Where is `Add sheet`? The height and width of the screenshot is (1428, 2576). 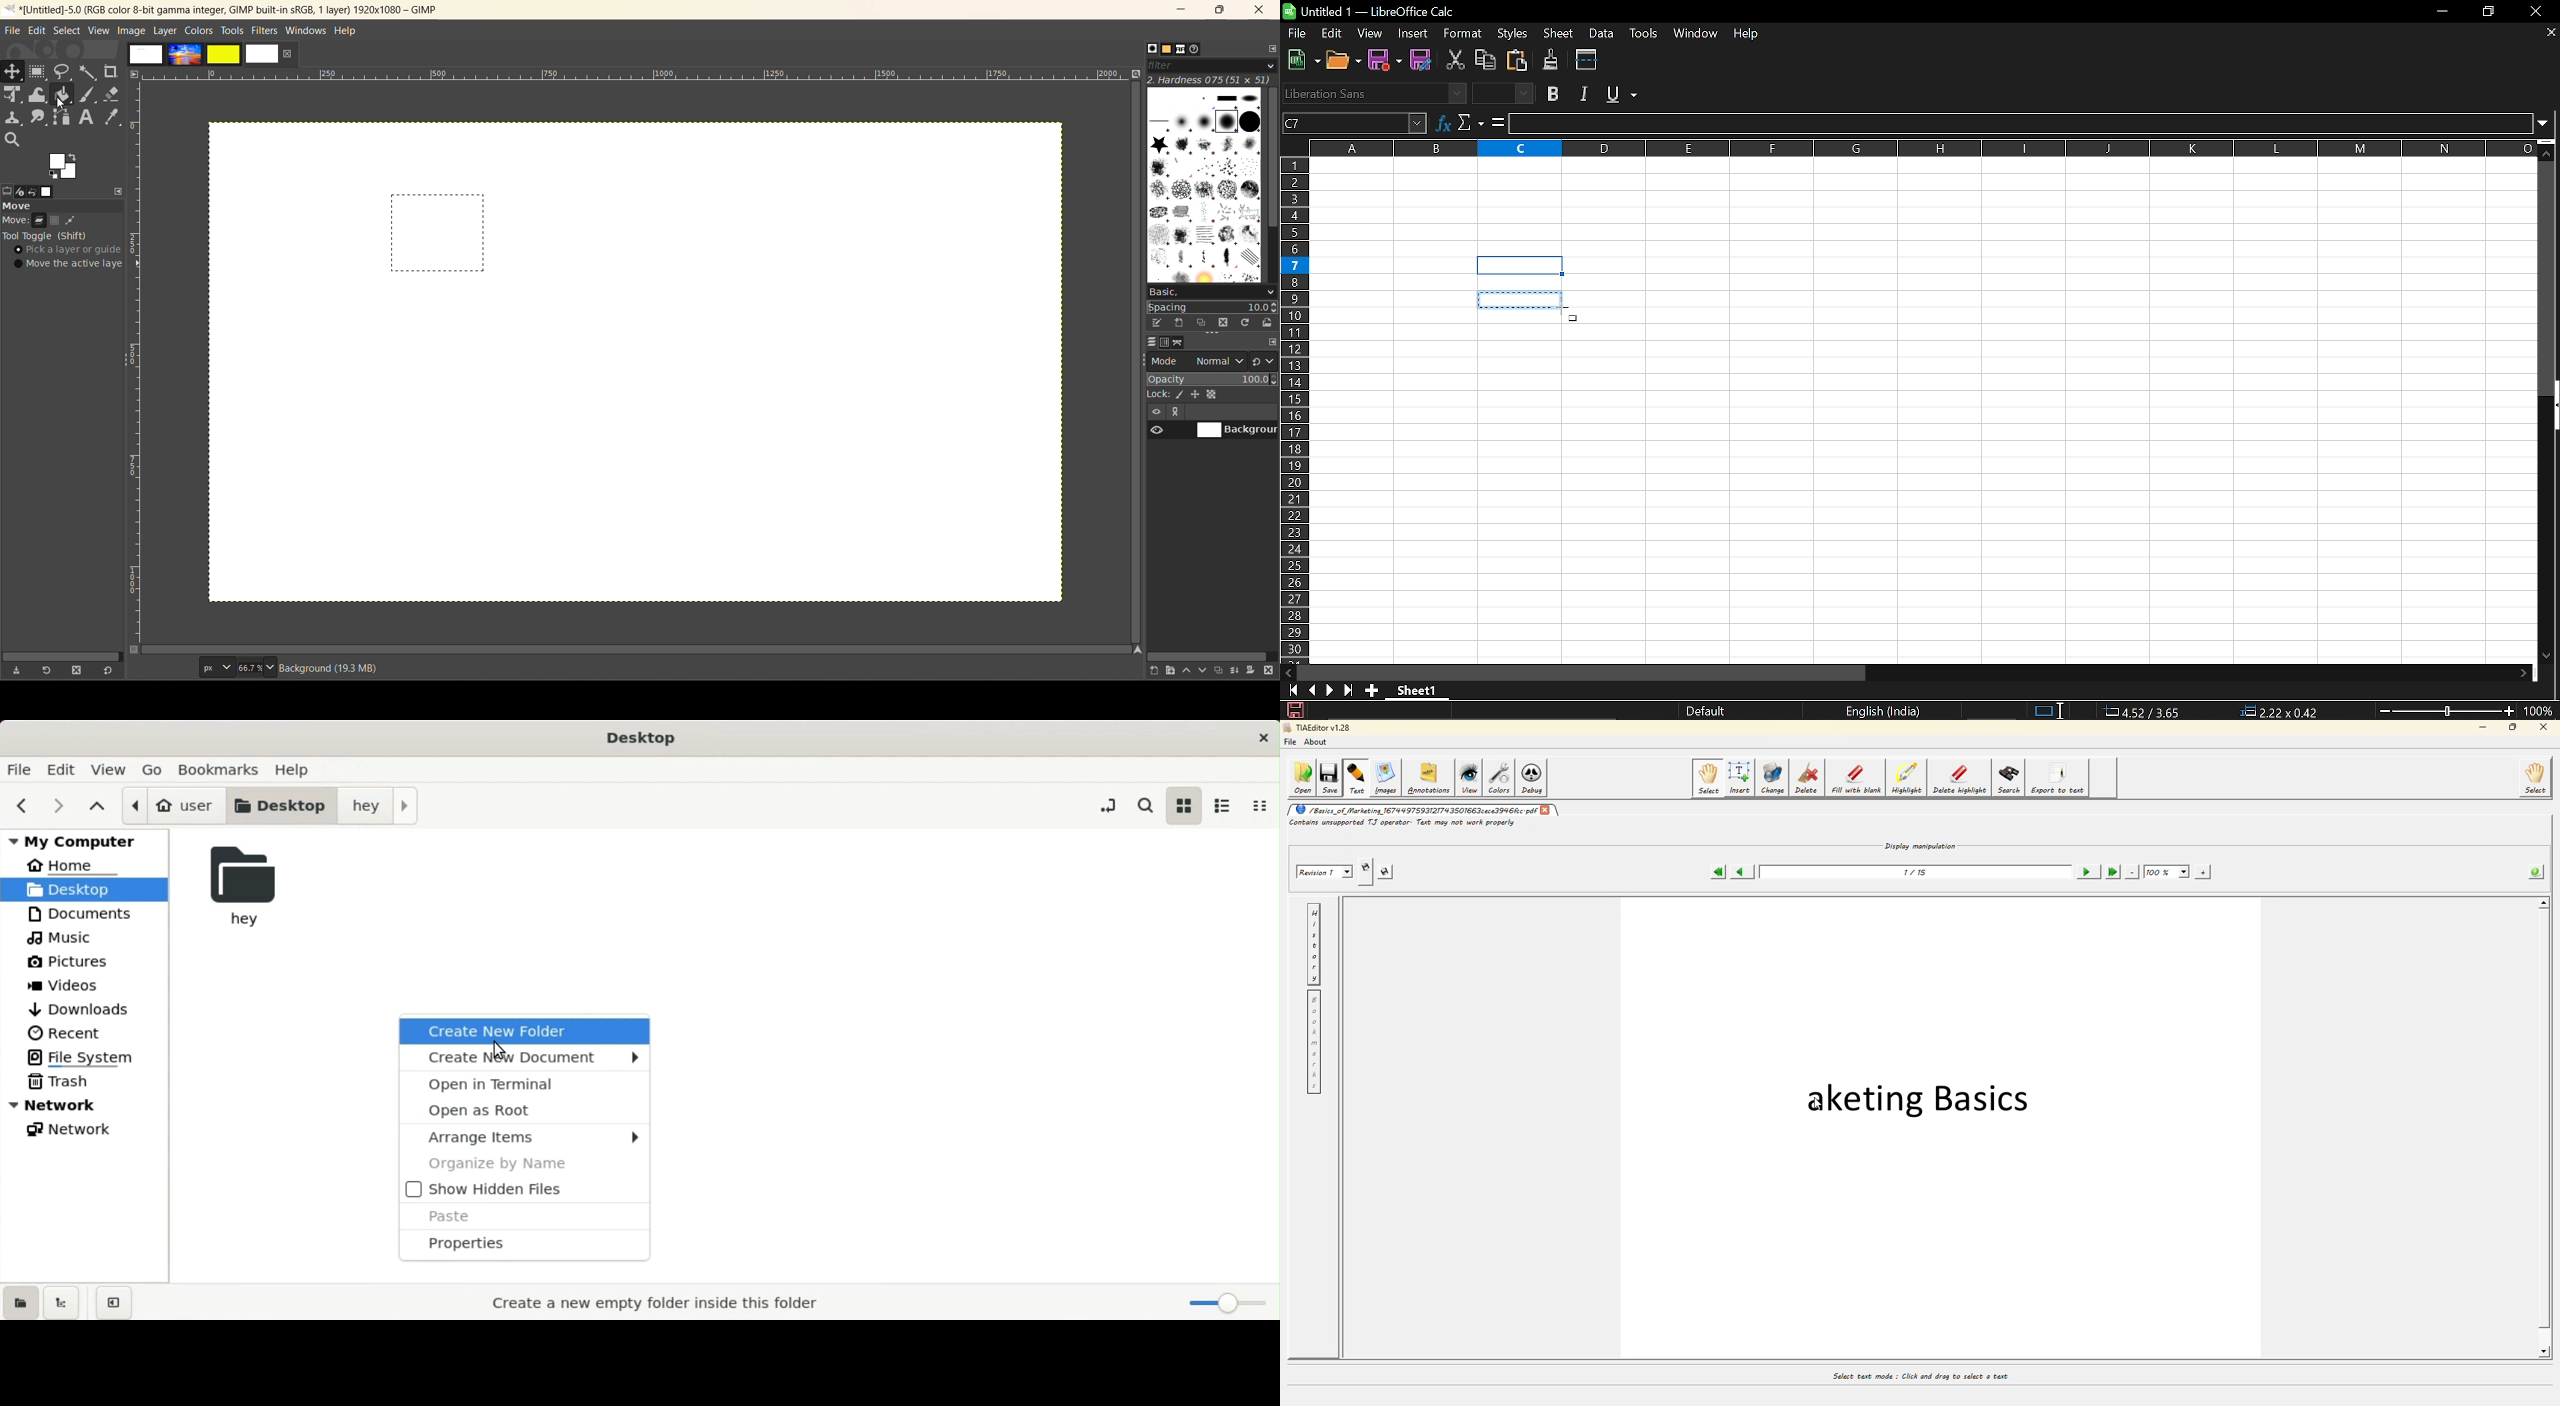 Add sheet is located at coordinates (1371, 690).